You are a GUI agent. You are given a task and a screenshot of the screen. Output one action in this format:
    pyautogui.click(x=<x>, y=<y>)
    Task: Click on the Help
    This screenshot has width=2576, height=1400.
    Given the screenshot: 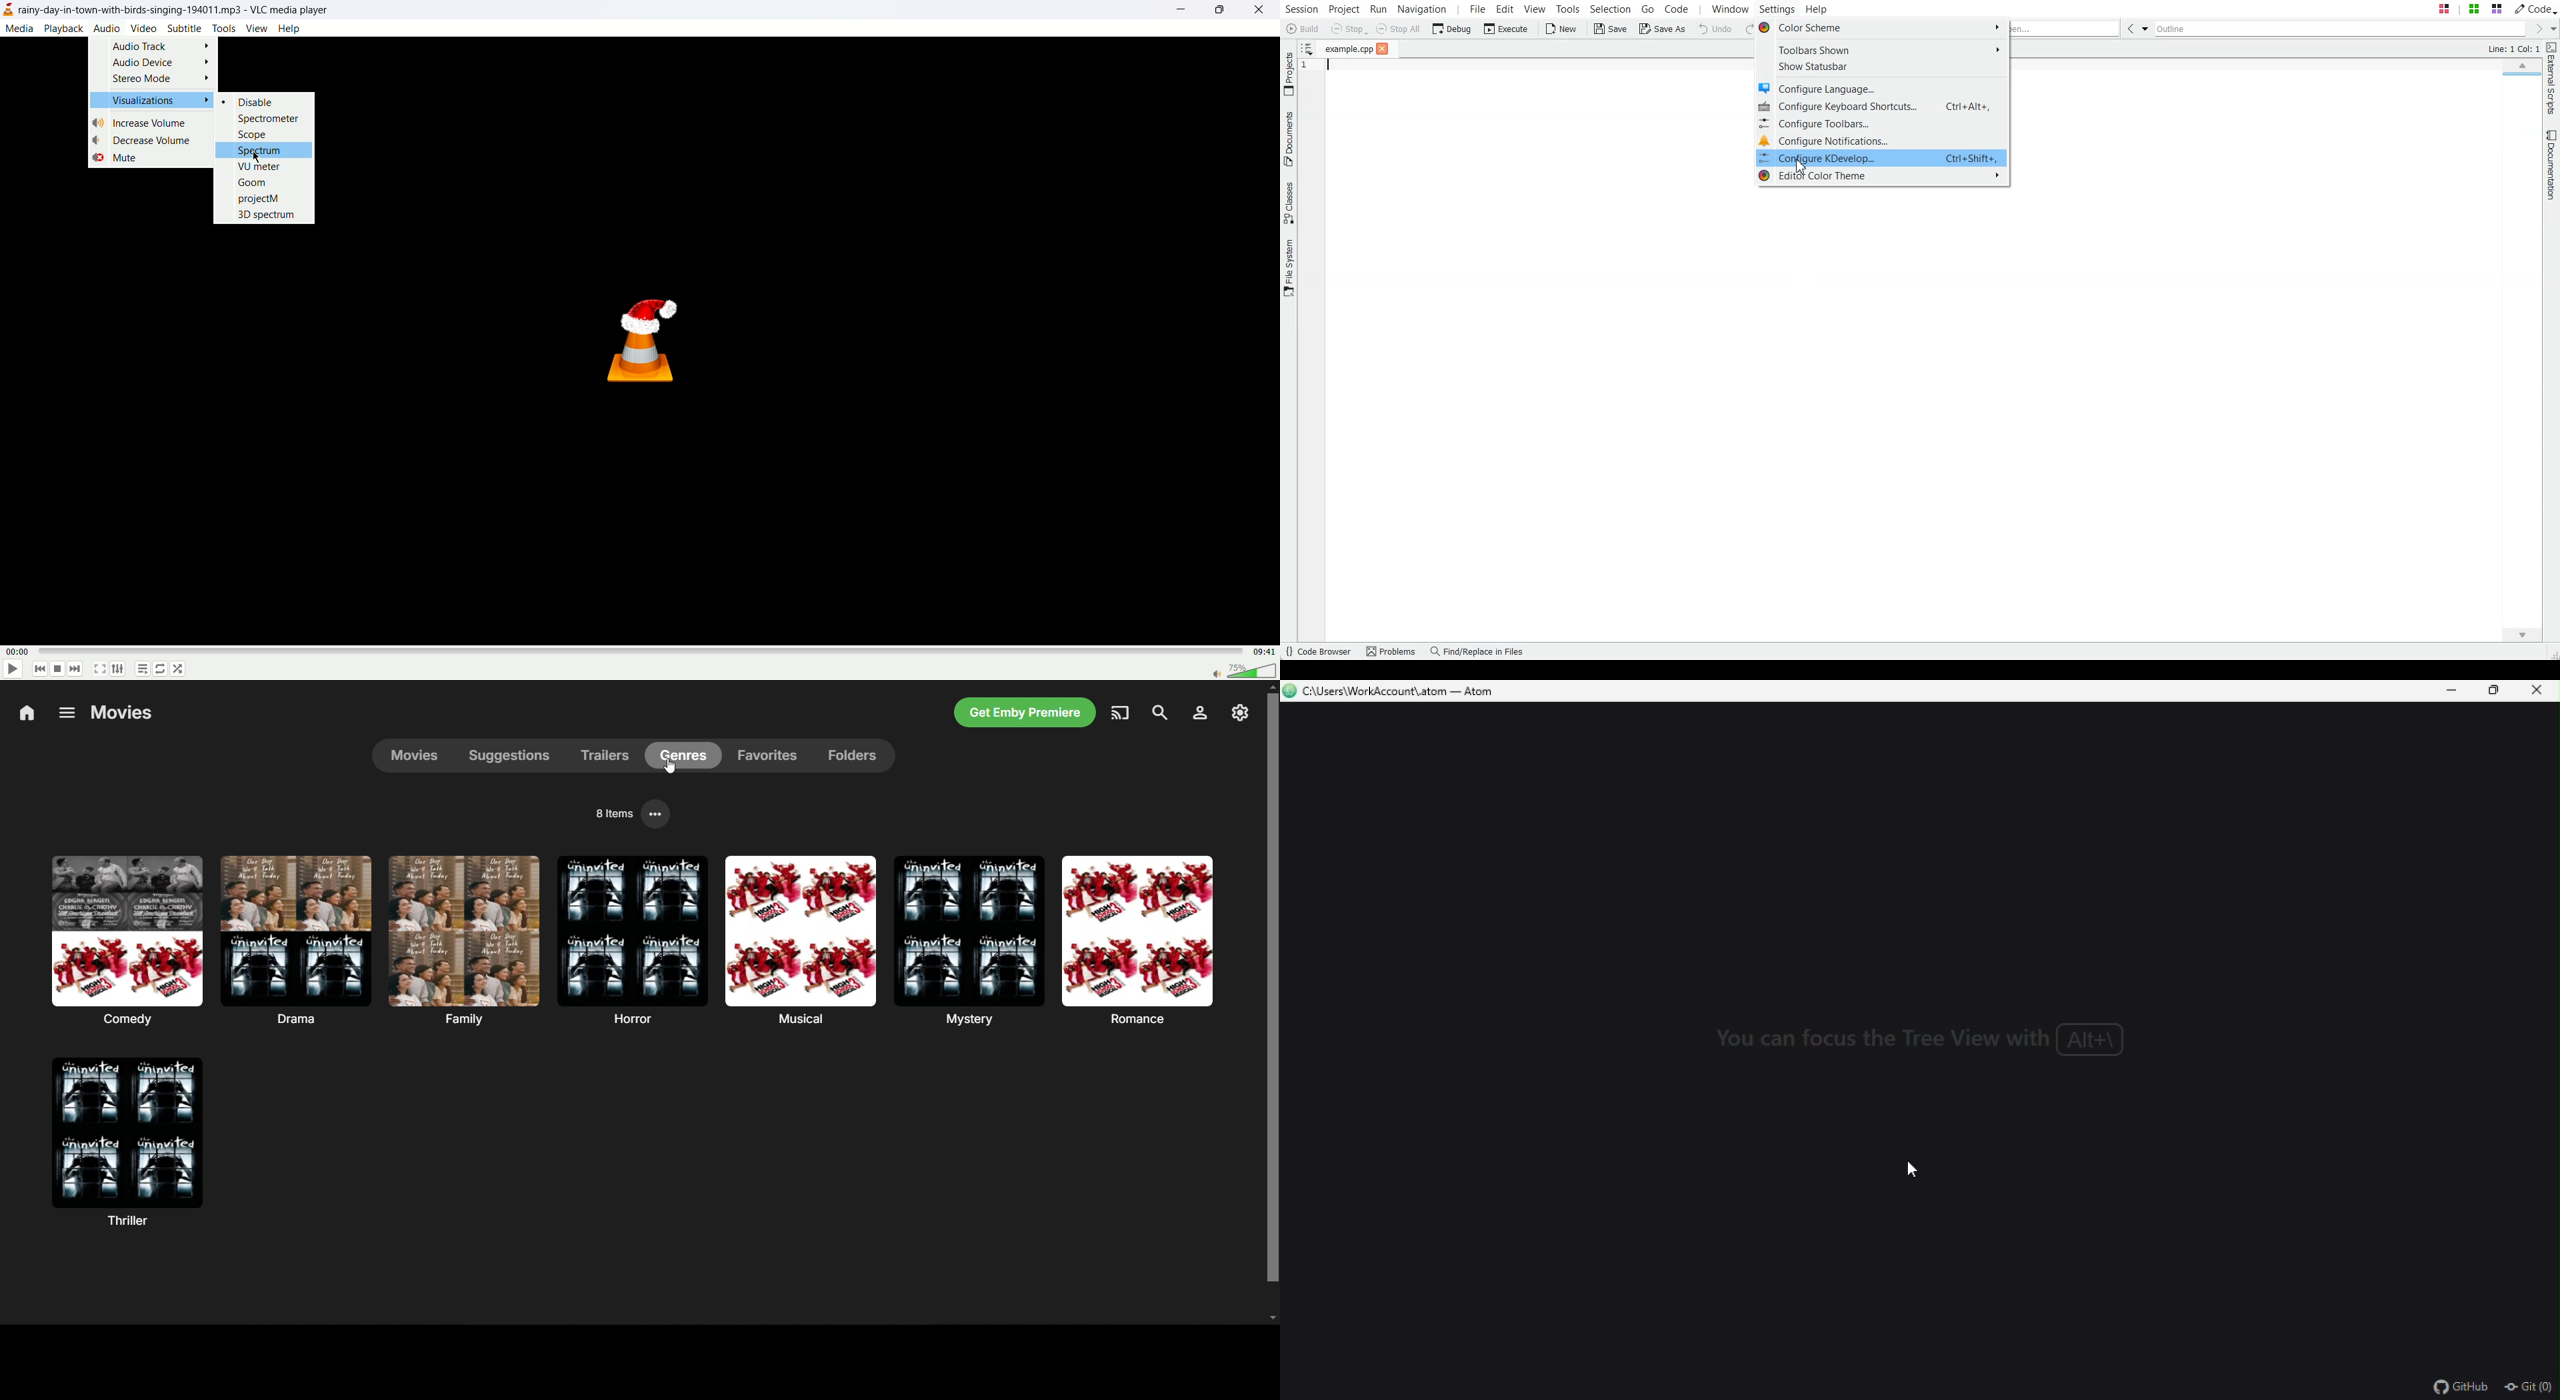 What is the action you would take?
    pyautogui.click(x=289, y=27)
    